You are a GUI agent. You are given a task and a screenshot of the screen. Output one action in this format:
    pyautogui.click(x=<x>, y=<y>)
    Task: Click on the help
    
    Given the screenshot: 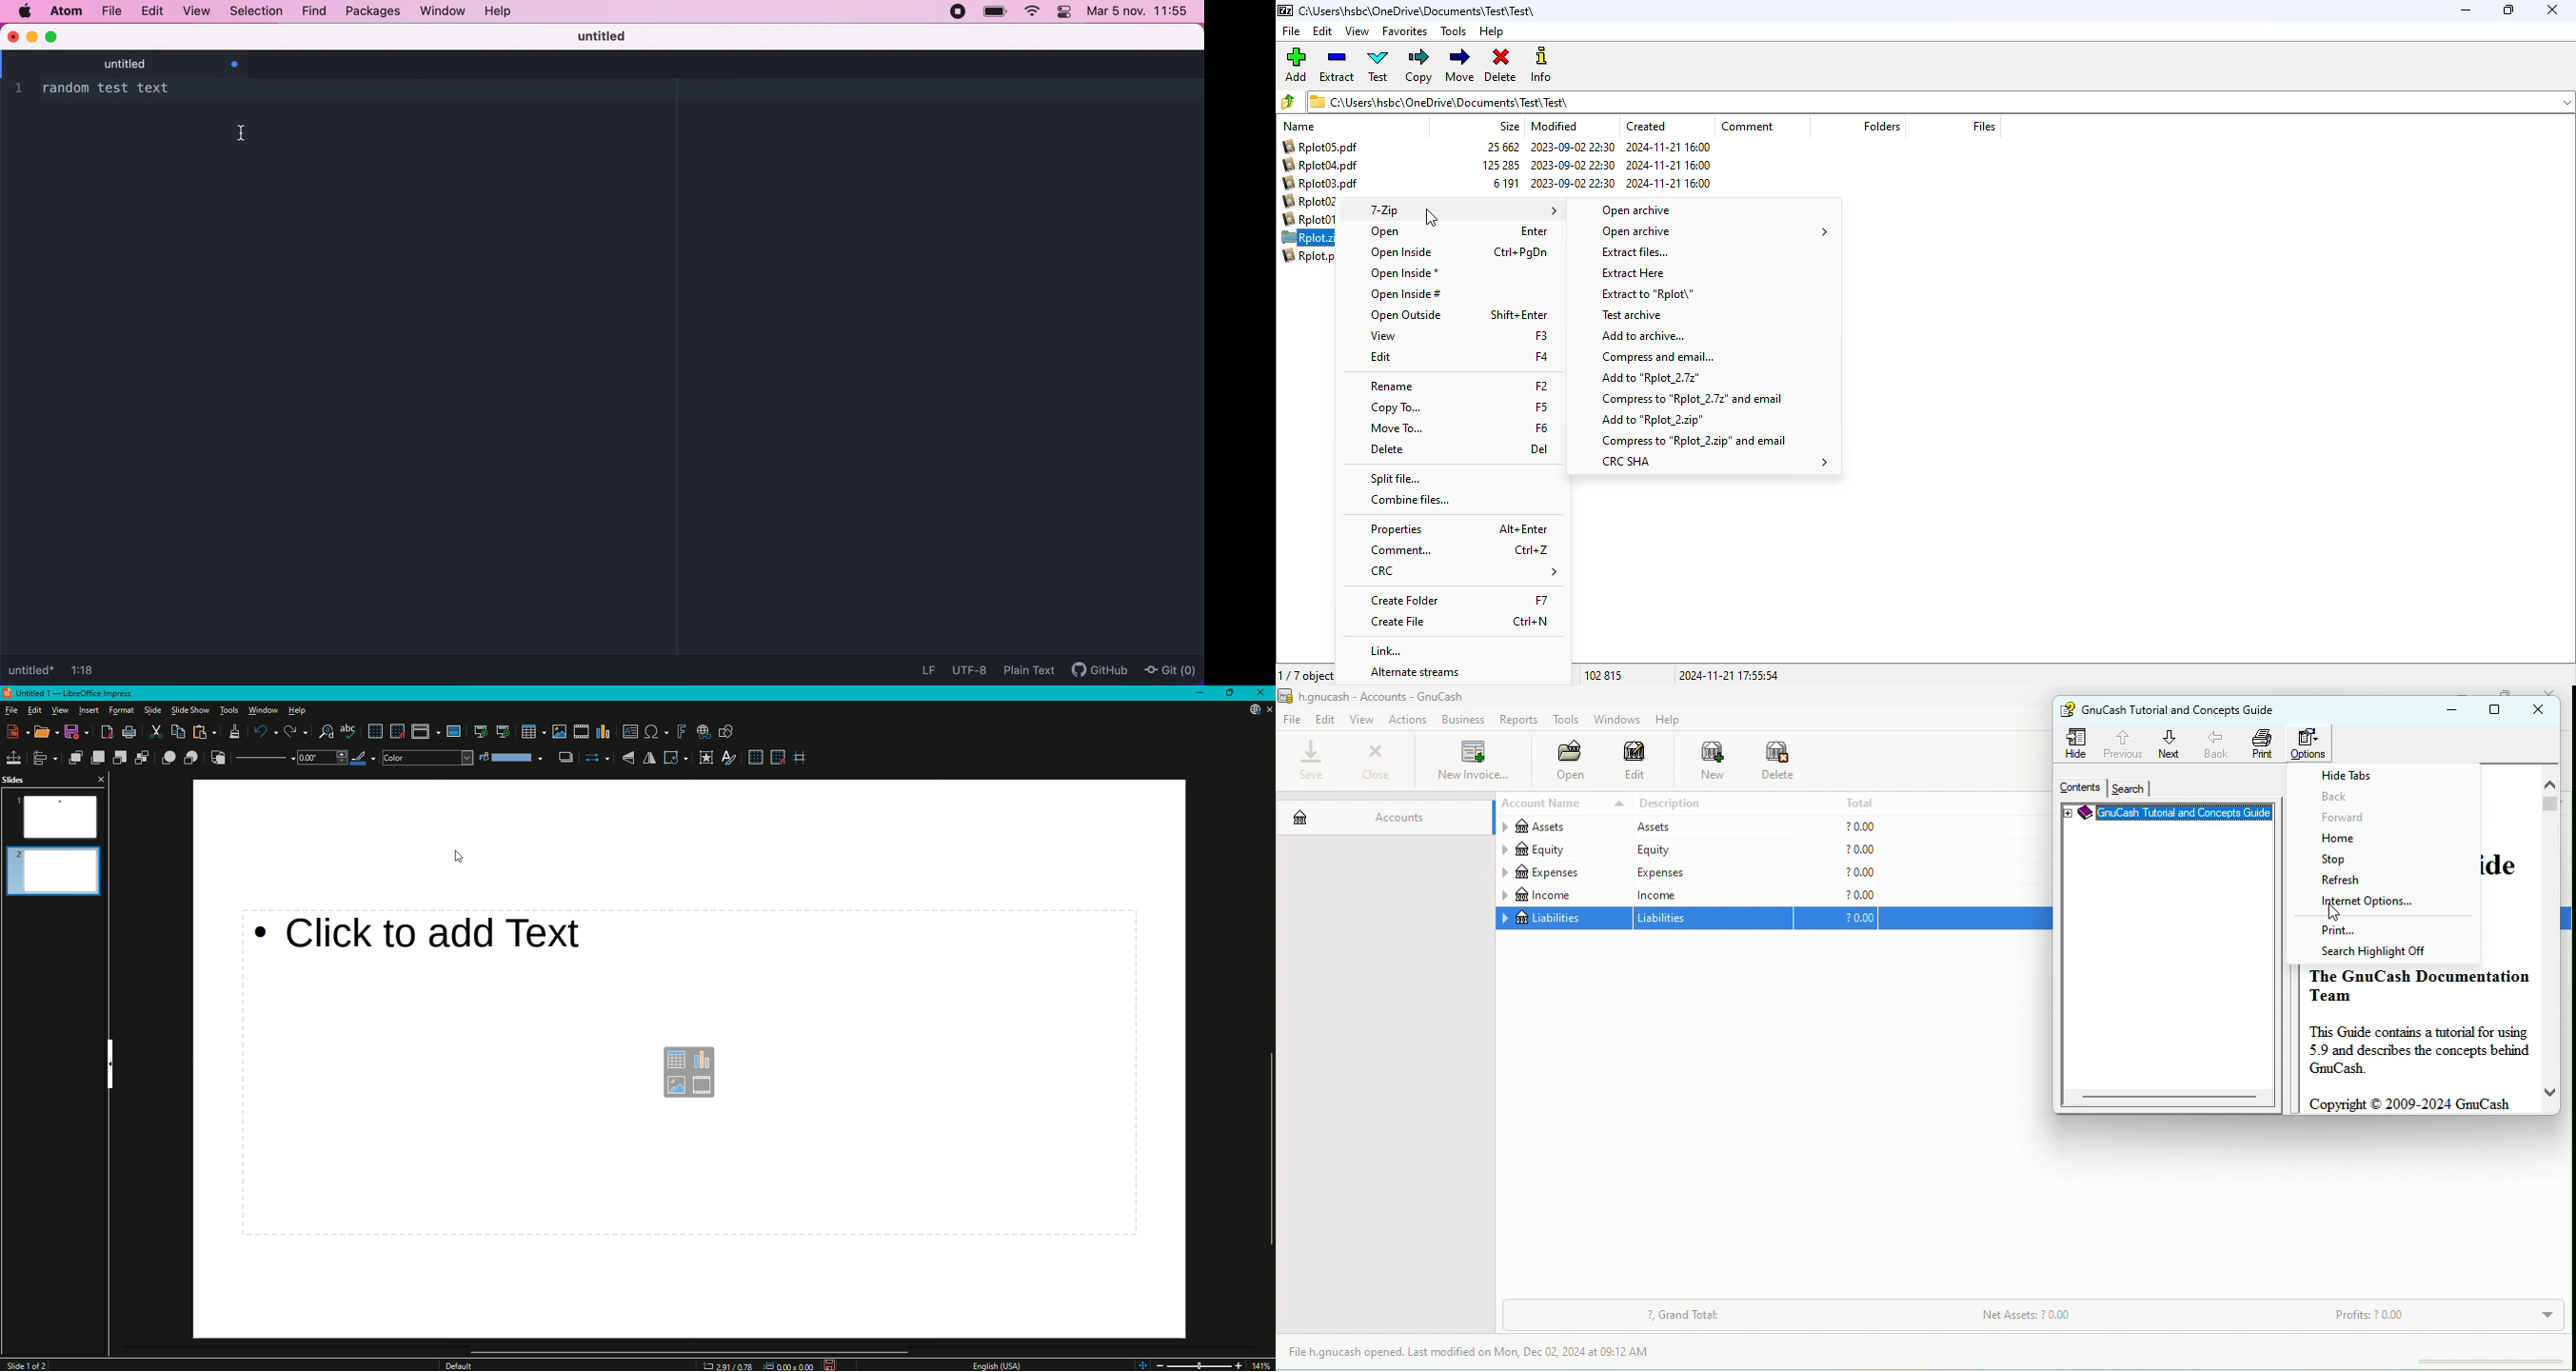 What is the action you would take?
    pyautogui.click(x=1491, y=32)
    